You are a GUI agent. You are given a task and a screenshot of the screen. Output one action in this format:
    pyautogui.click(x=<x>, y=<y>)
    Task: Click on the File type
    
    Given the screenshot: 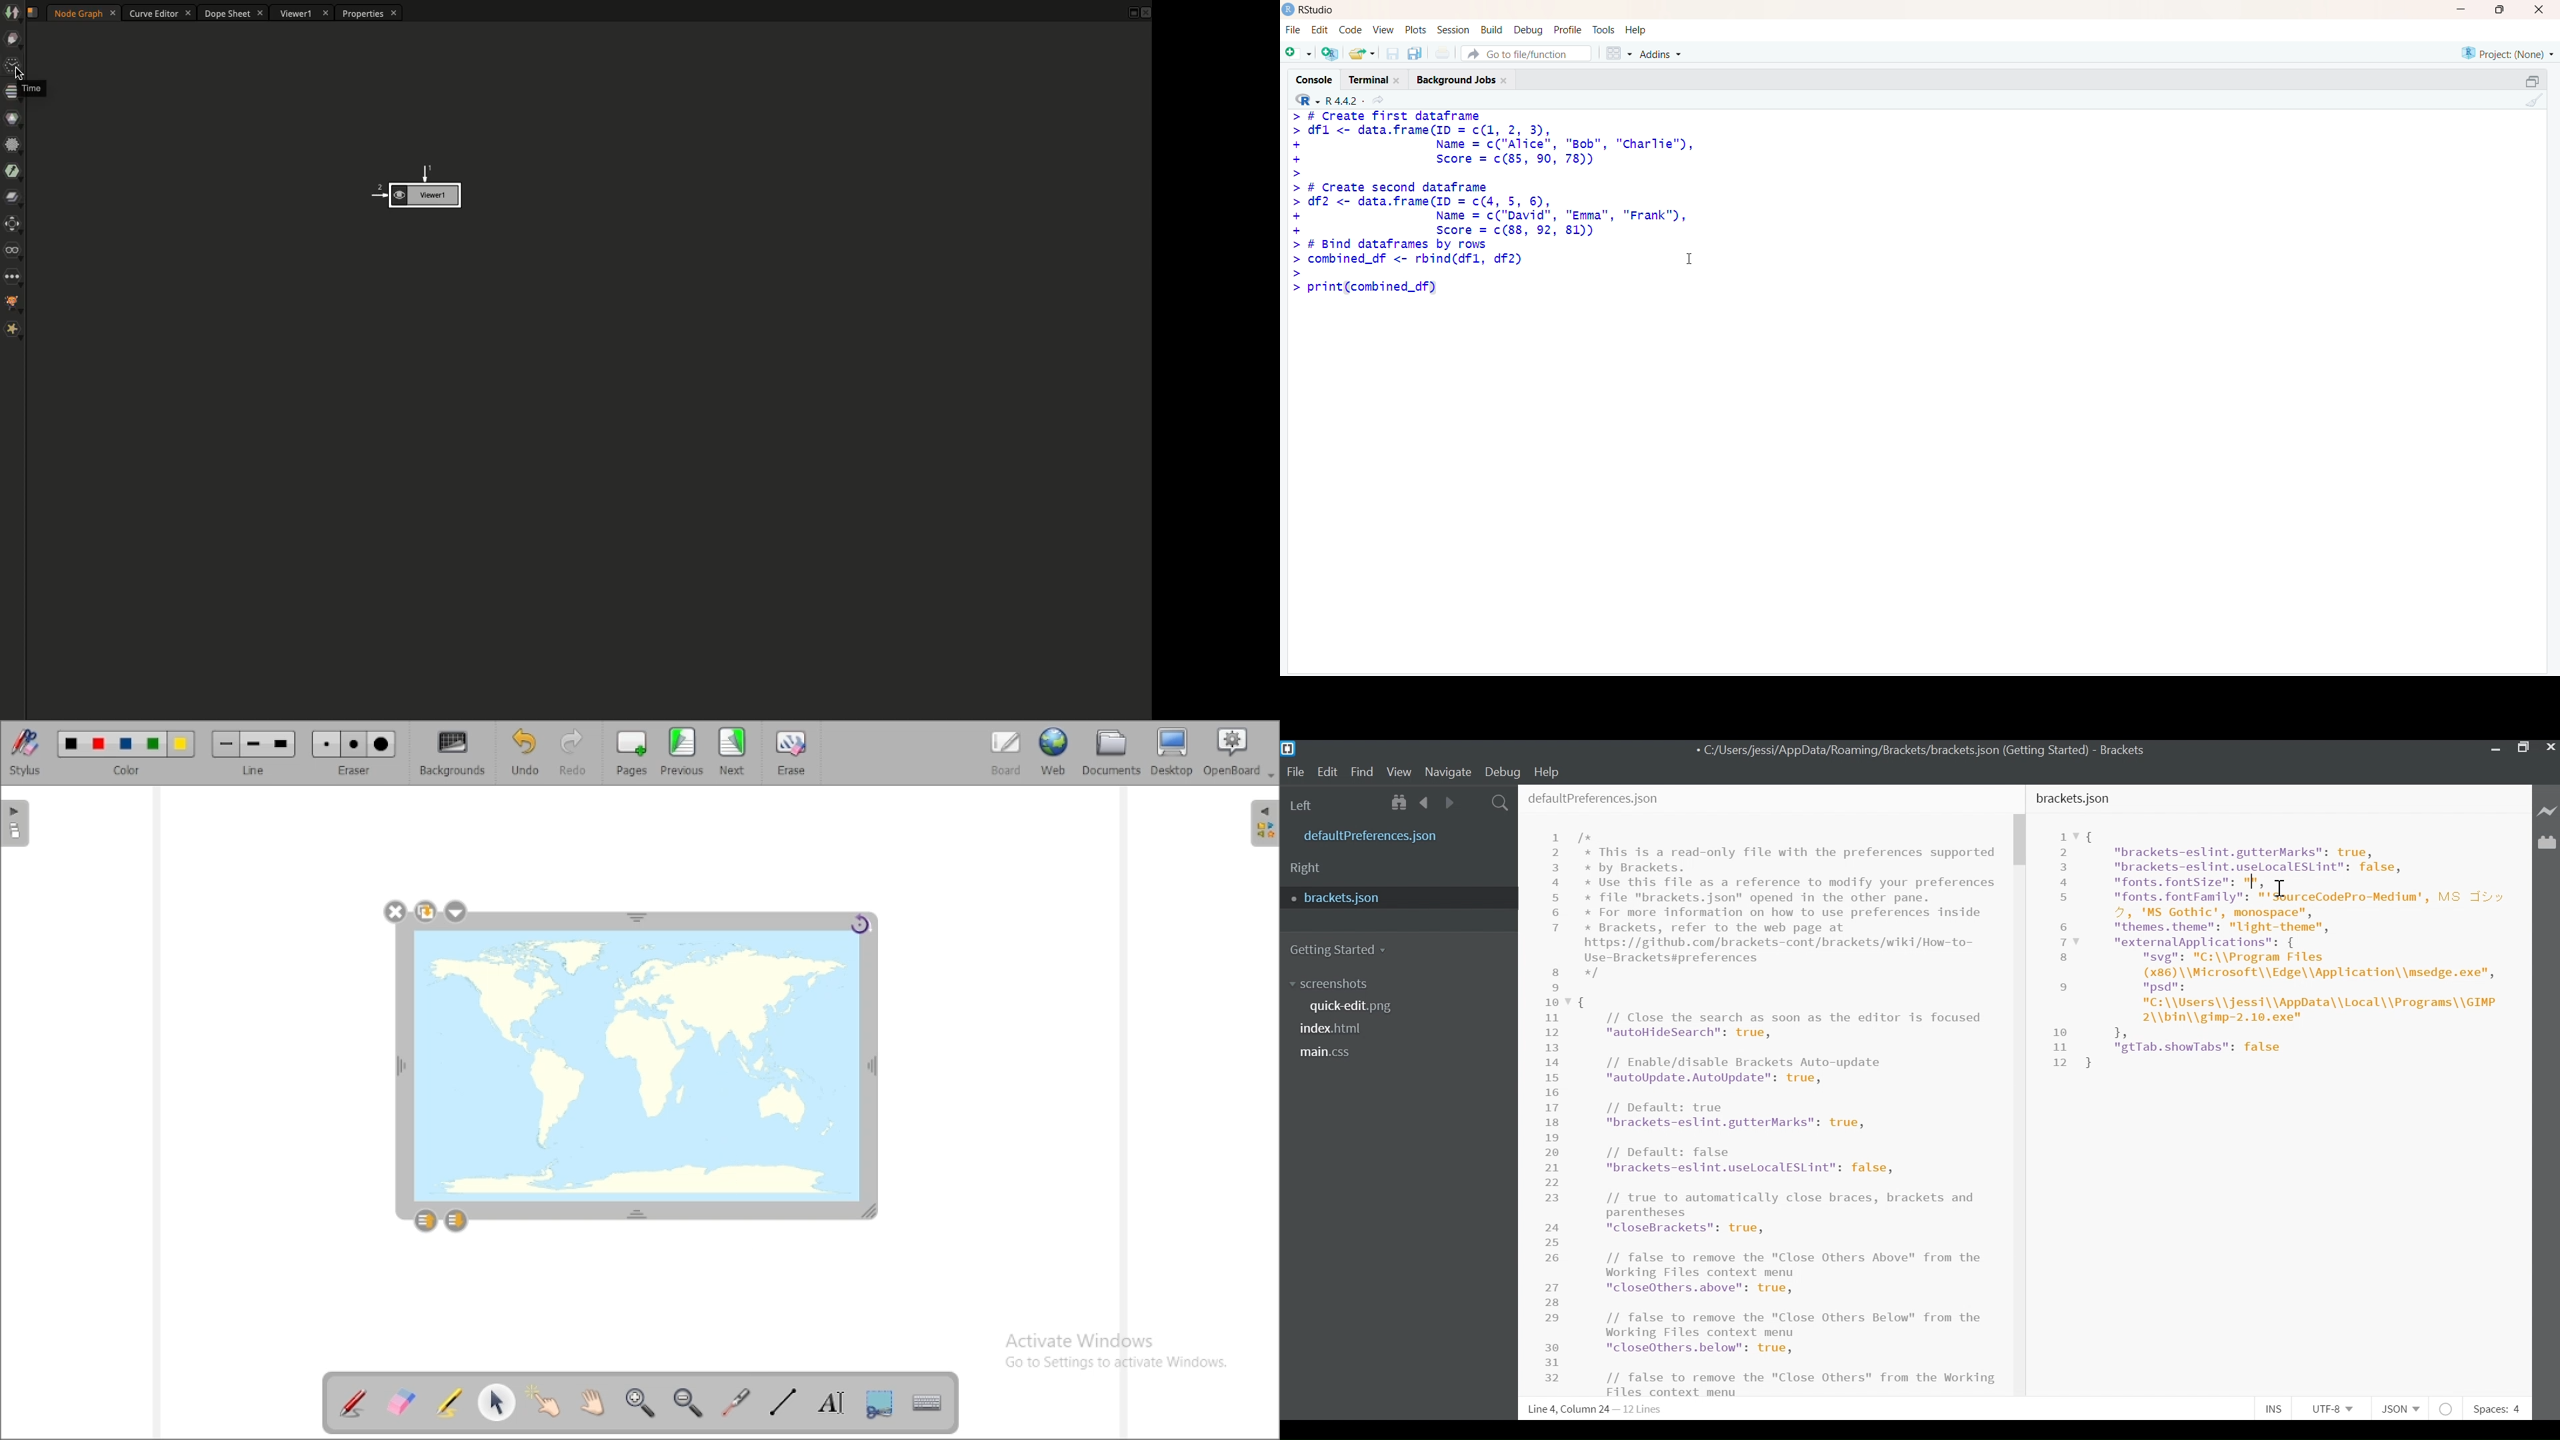 What is the action you would take?
    pyautogui.click(x=2399, y=1409)
    